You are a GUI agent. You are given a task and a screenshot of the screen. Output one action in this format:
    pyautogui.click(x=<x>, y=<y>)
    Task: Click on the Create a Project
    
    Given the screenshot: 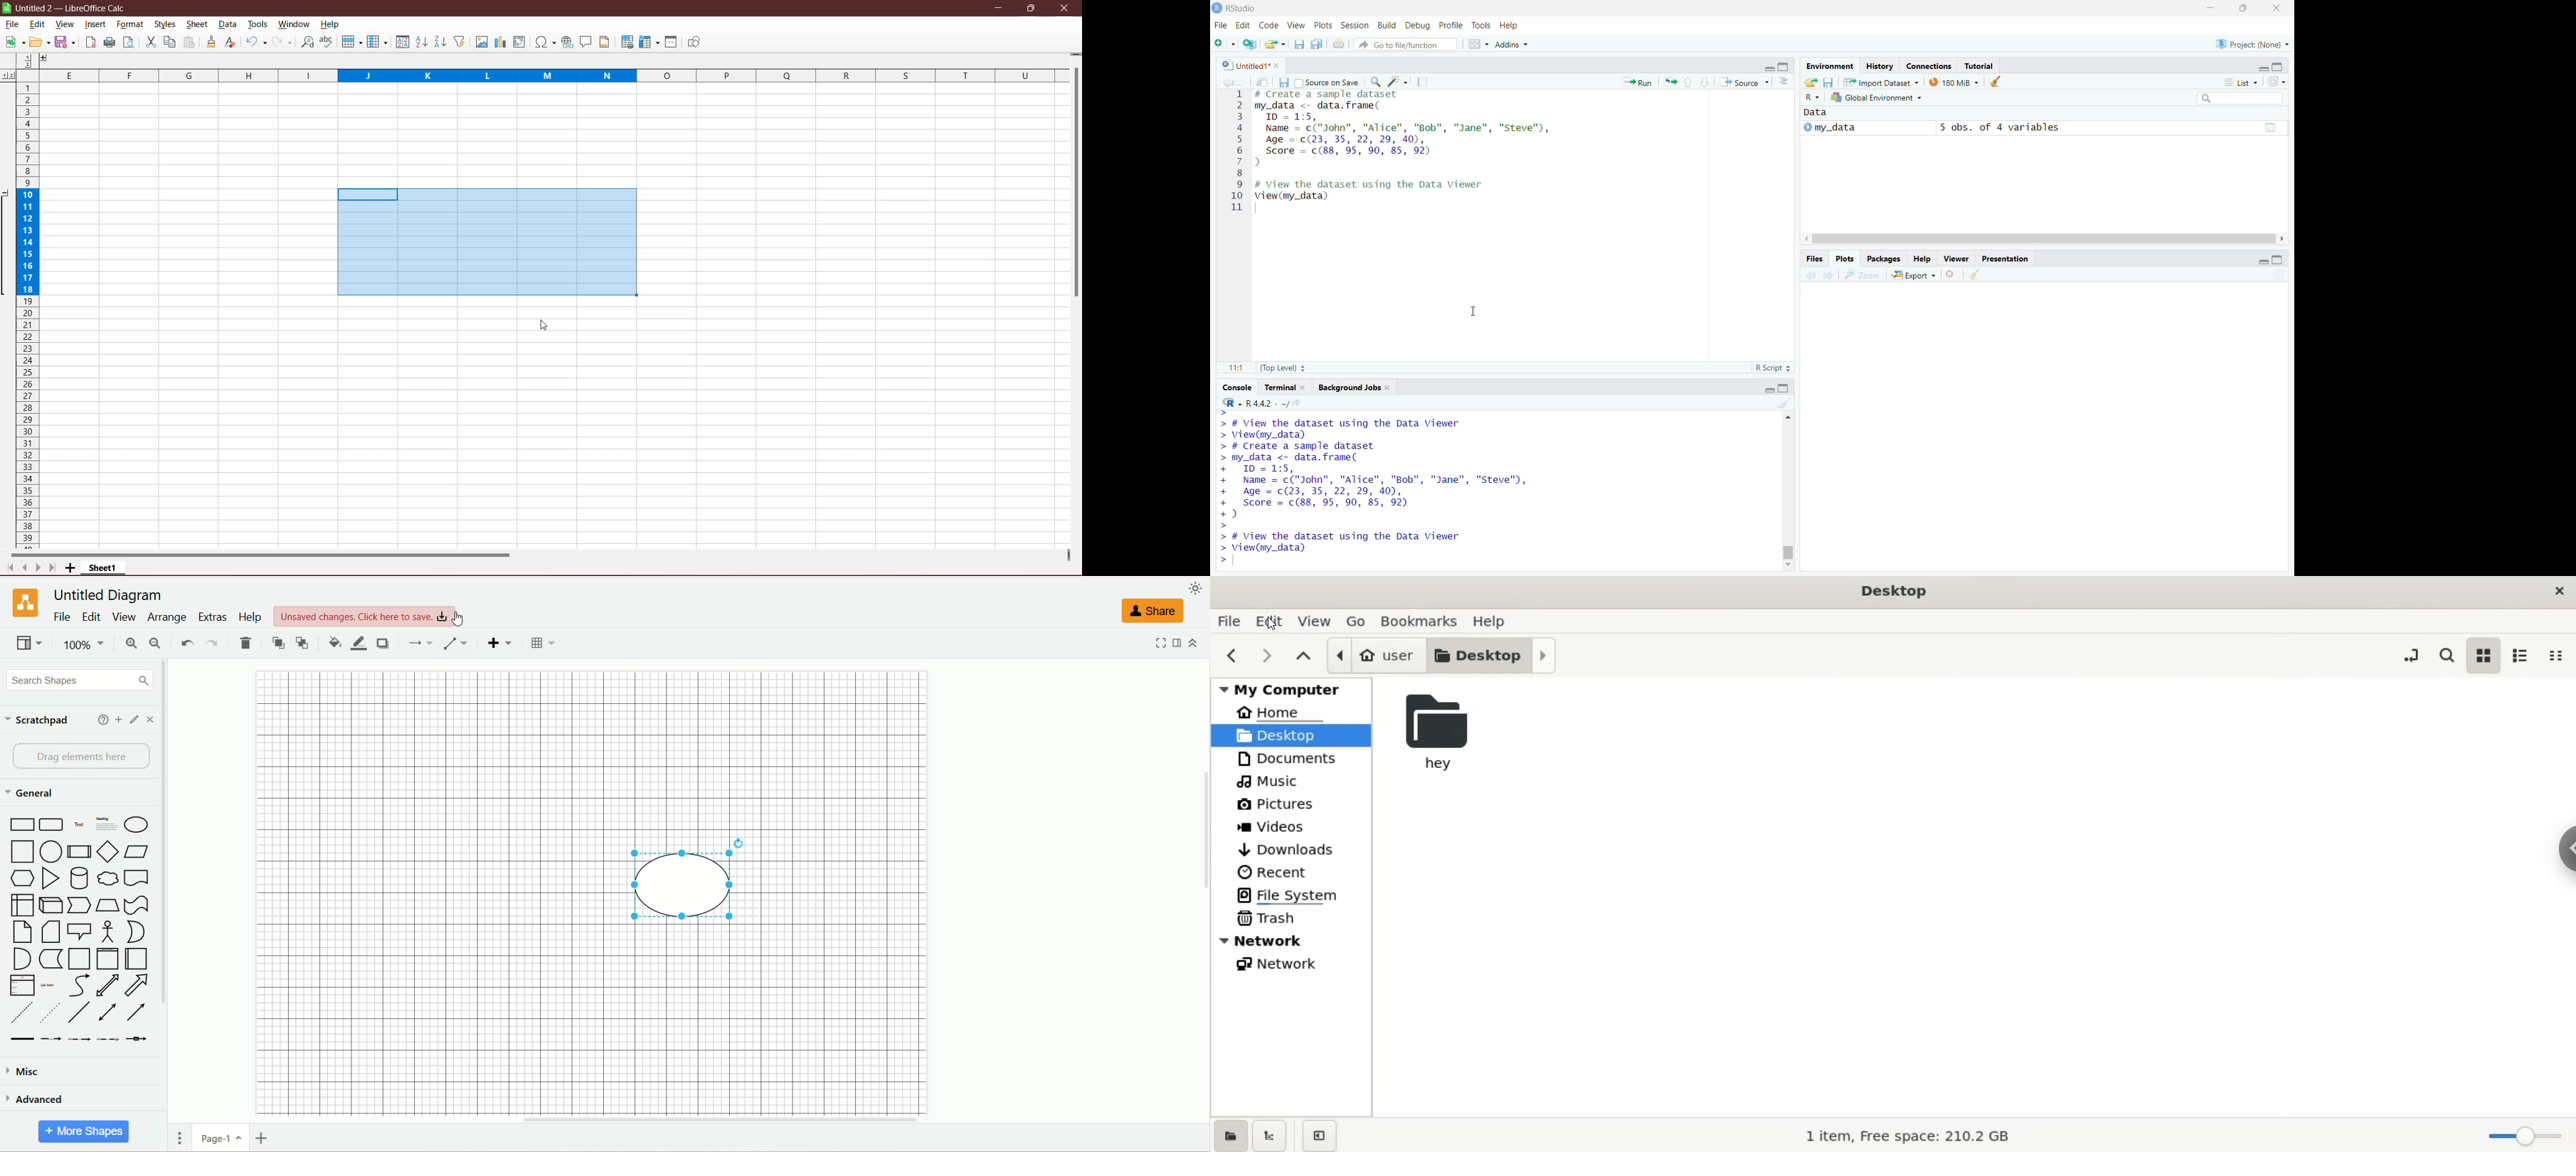 What is the action you would take?
    pyautogui.click(x=1248, y=42)
    